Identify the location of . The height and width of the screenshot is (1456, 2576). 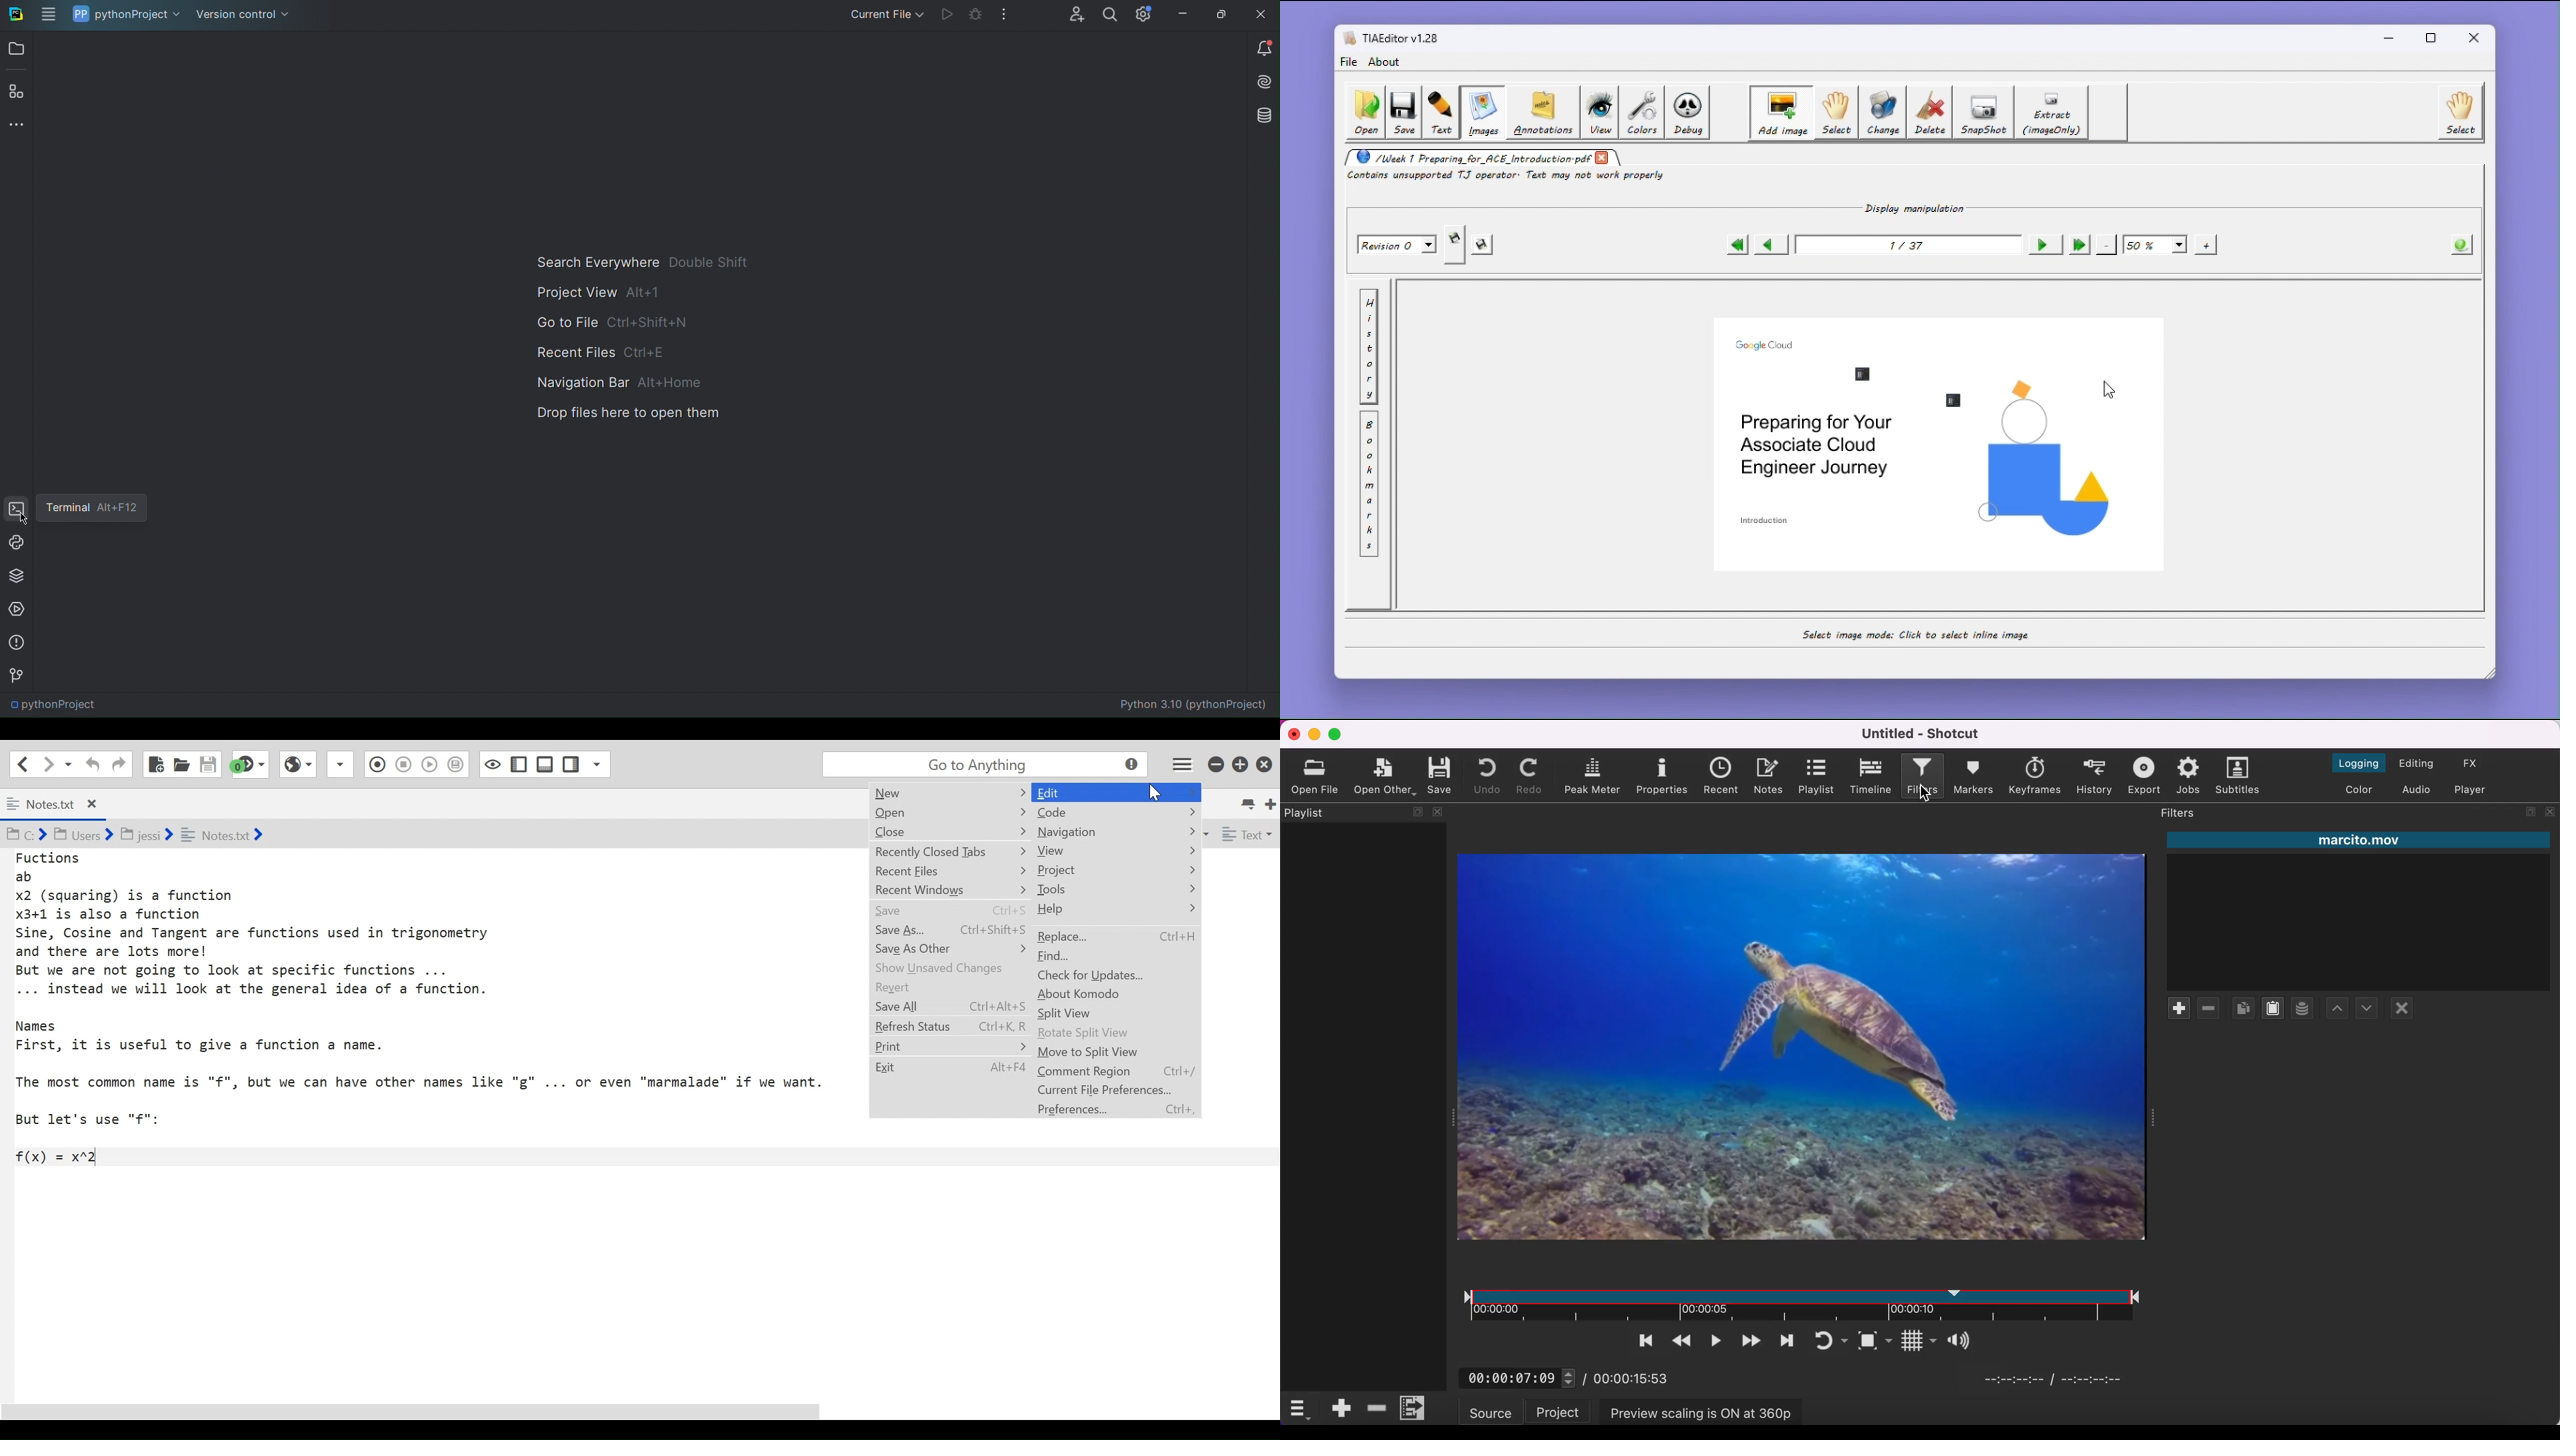
(1959, 1340).